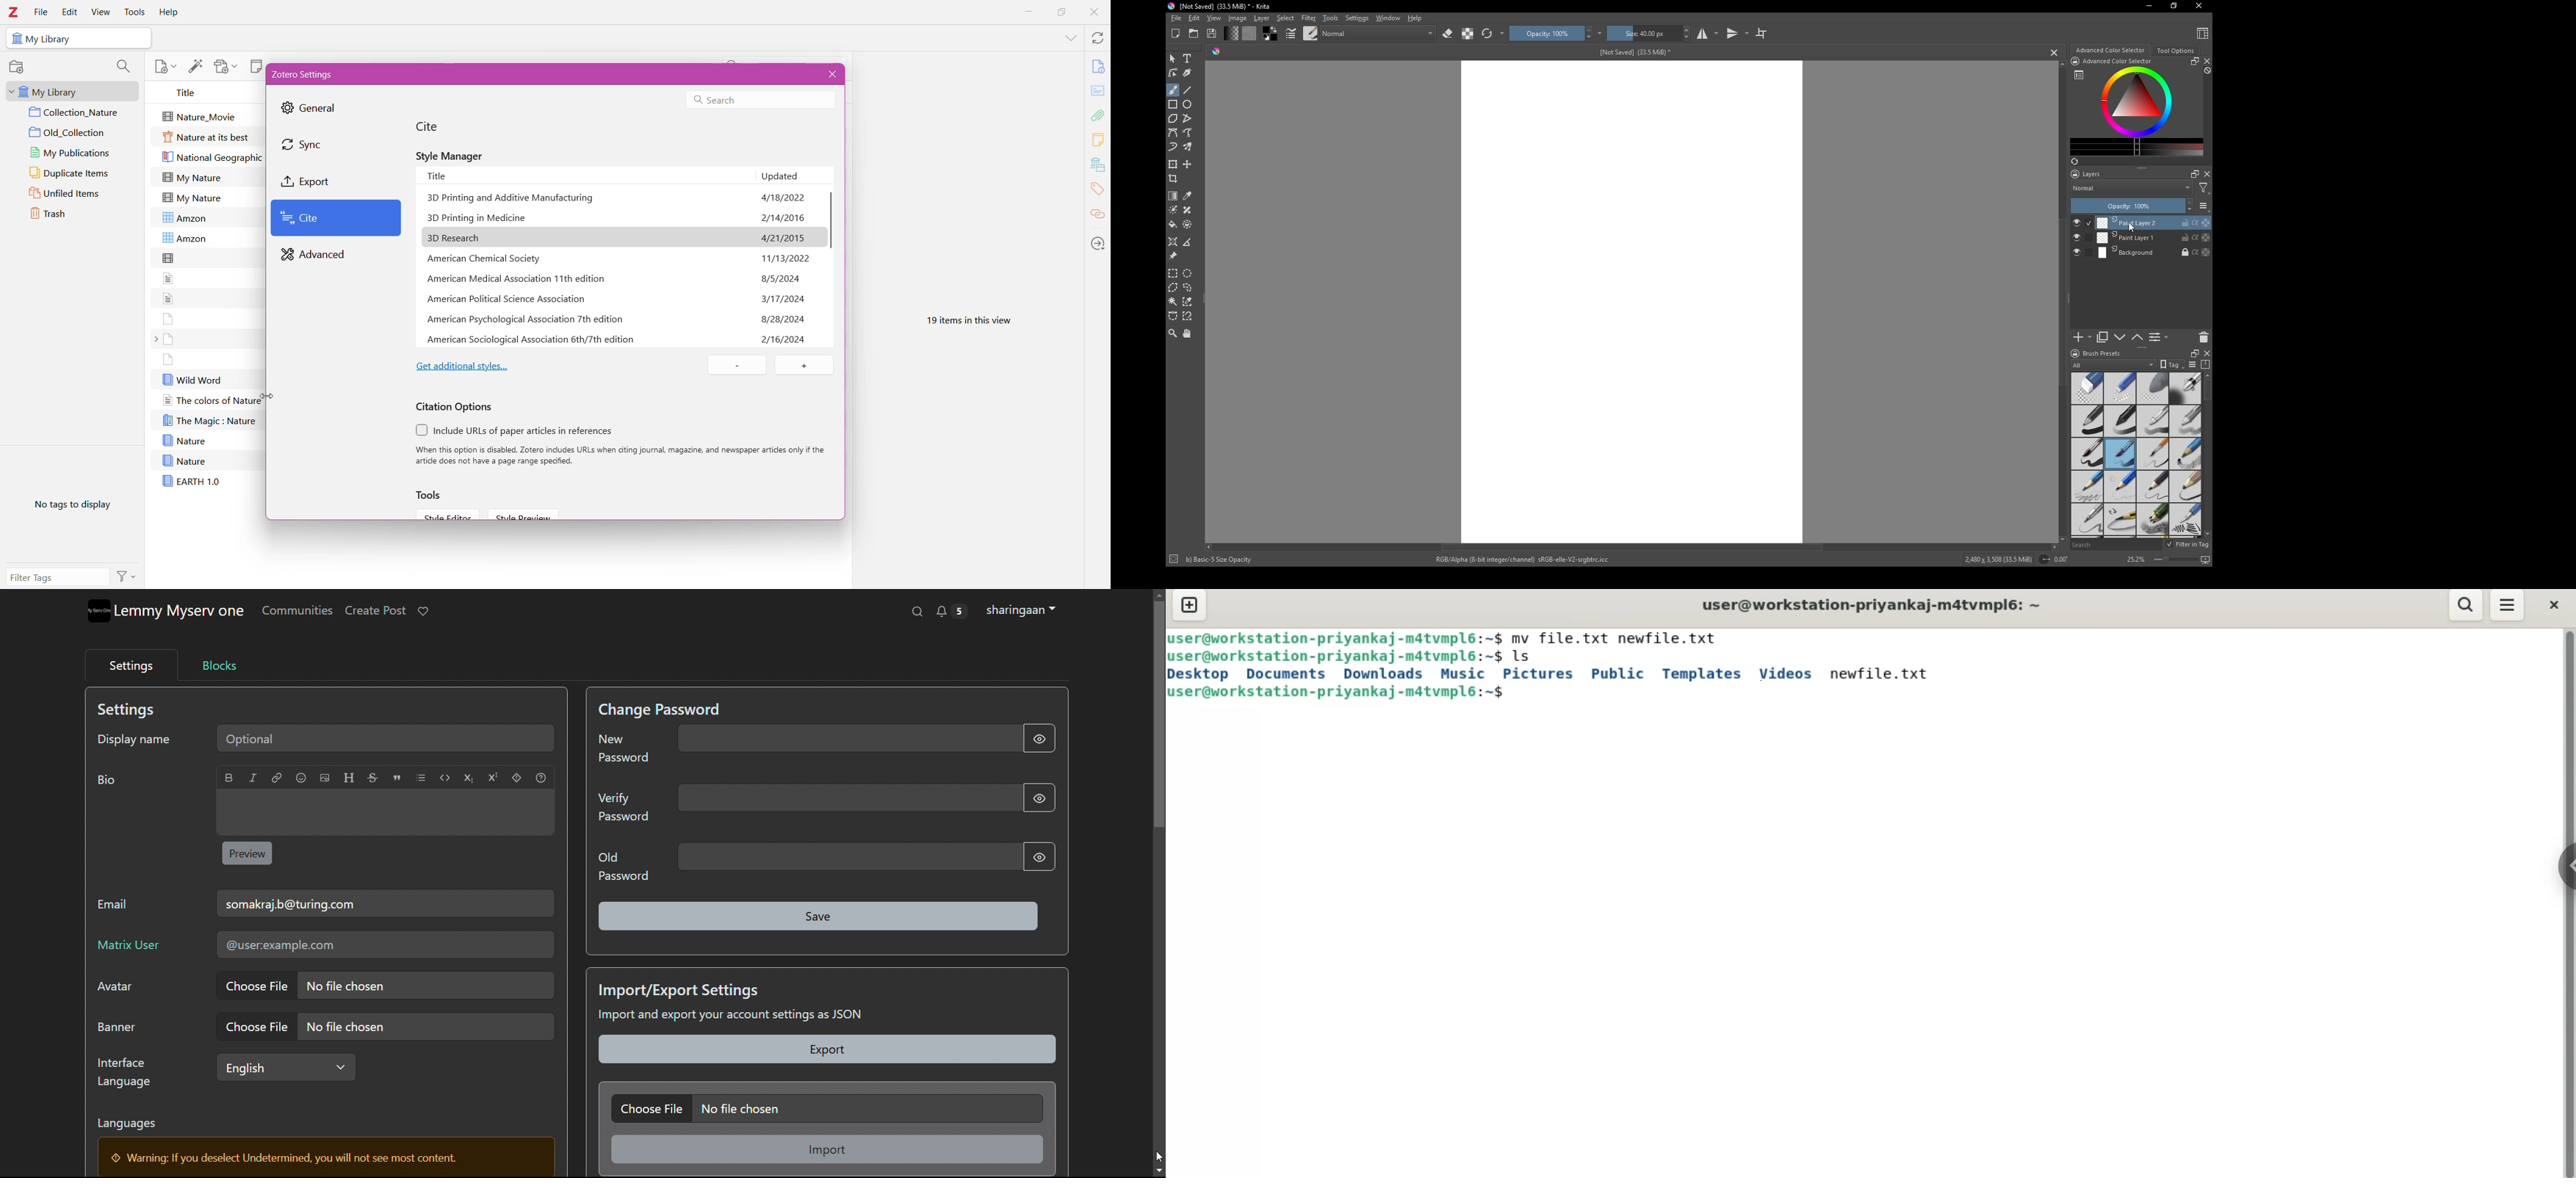 This screenshot has height=1204, width=2576. What do you see at coordinates (384, 986) in the screenshot?
I see `upload image for avatar` at bounding box center [384, 986].